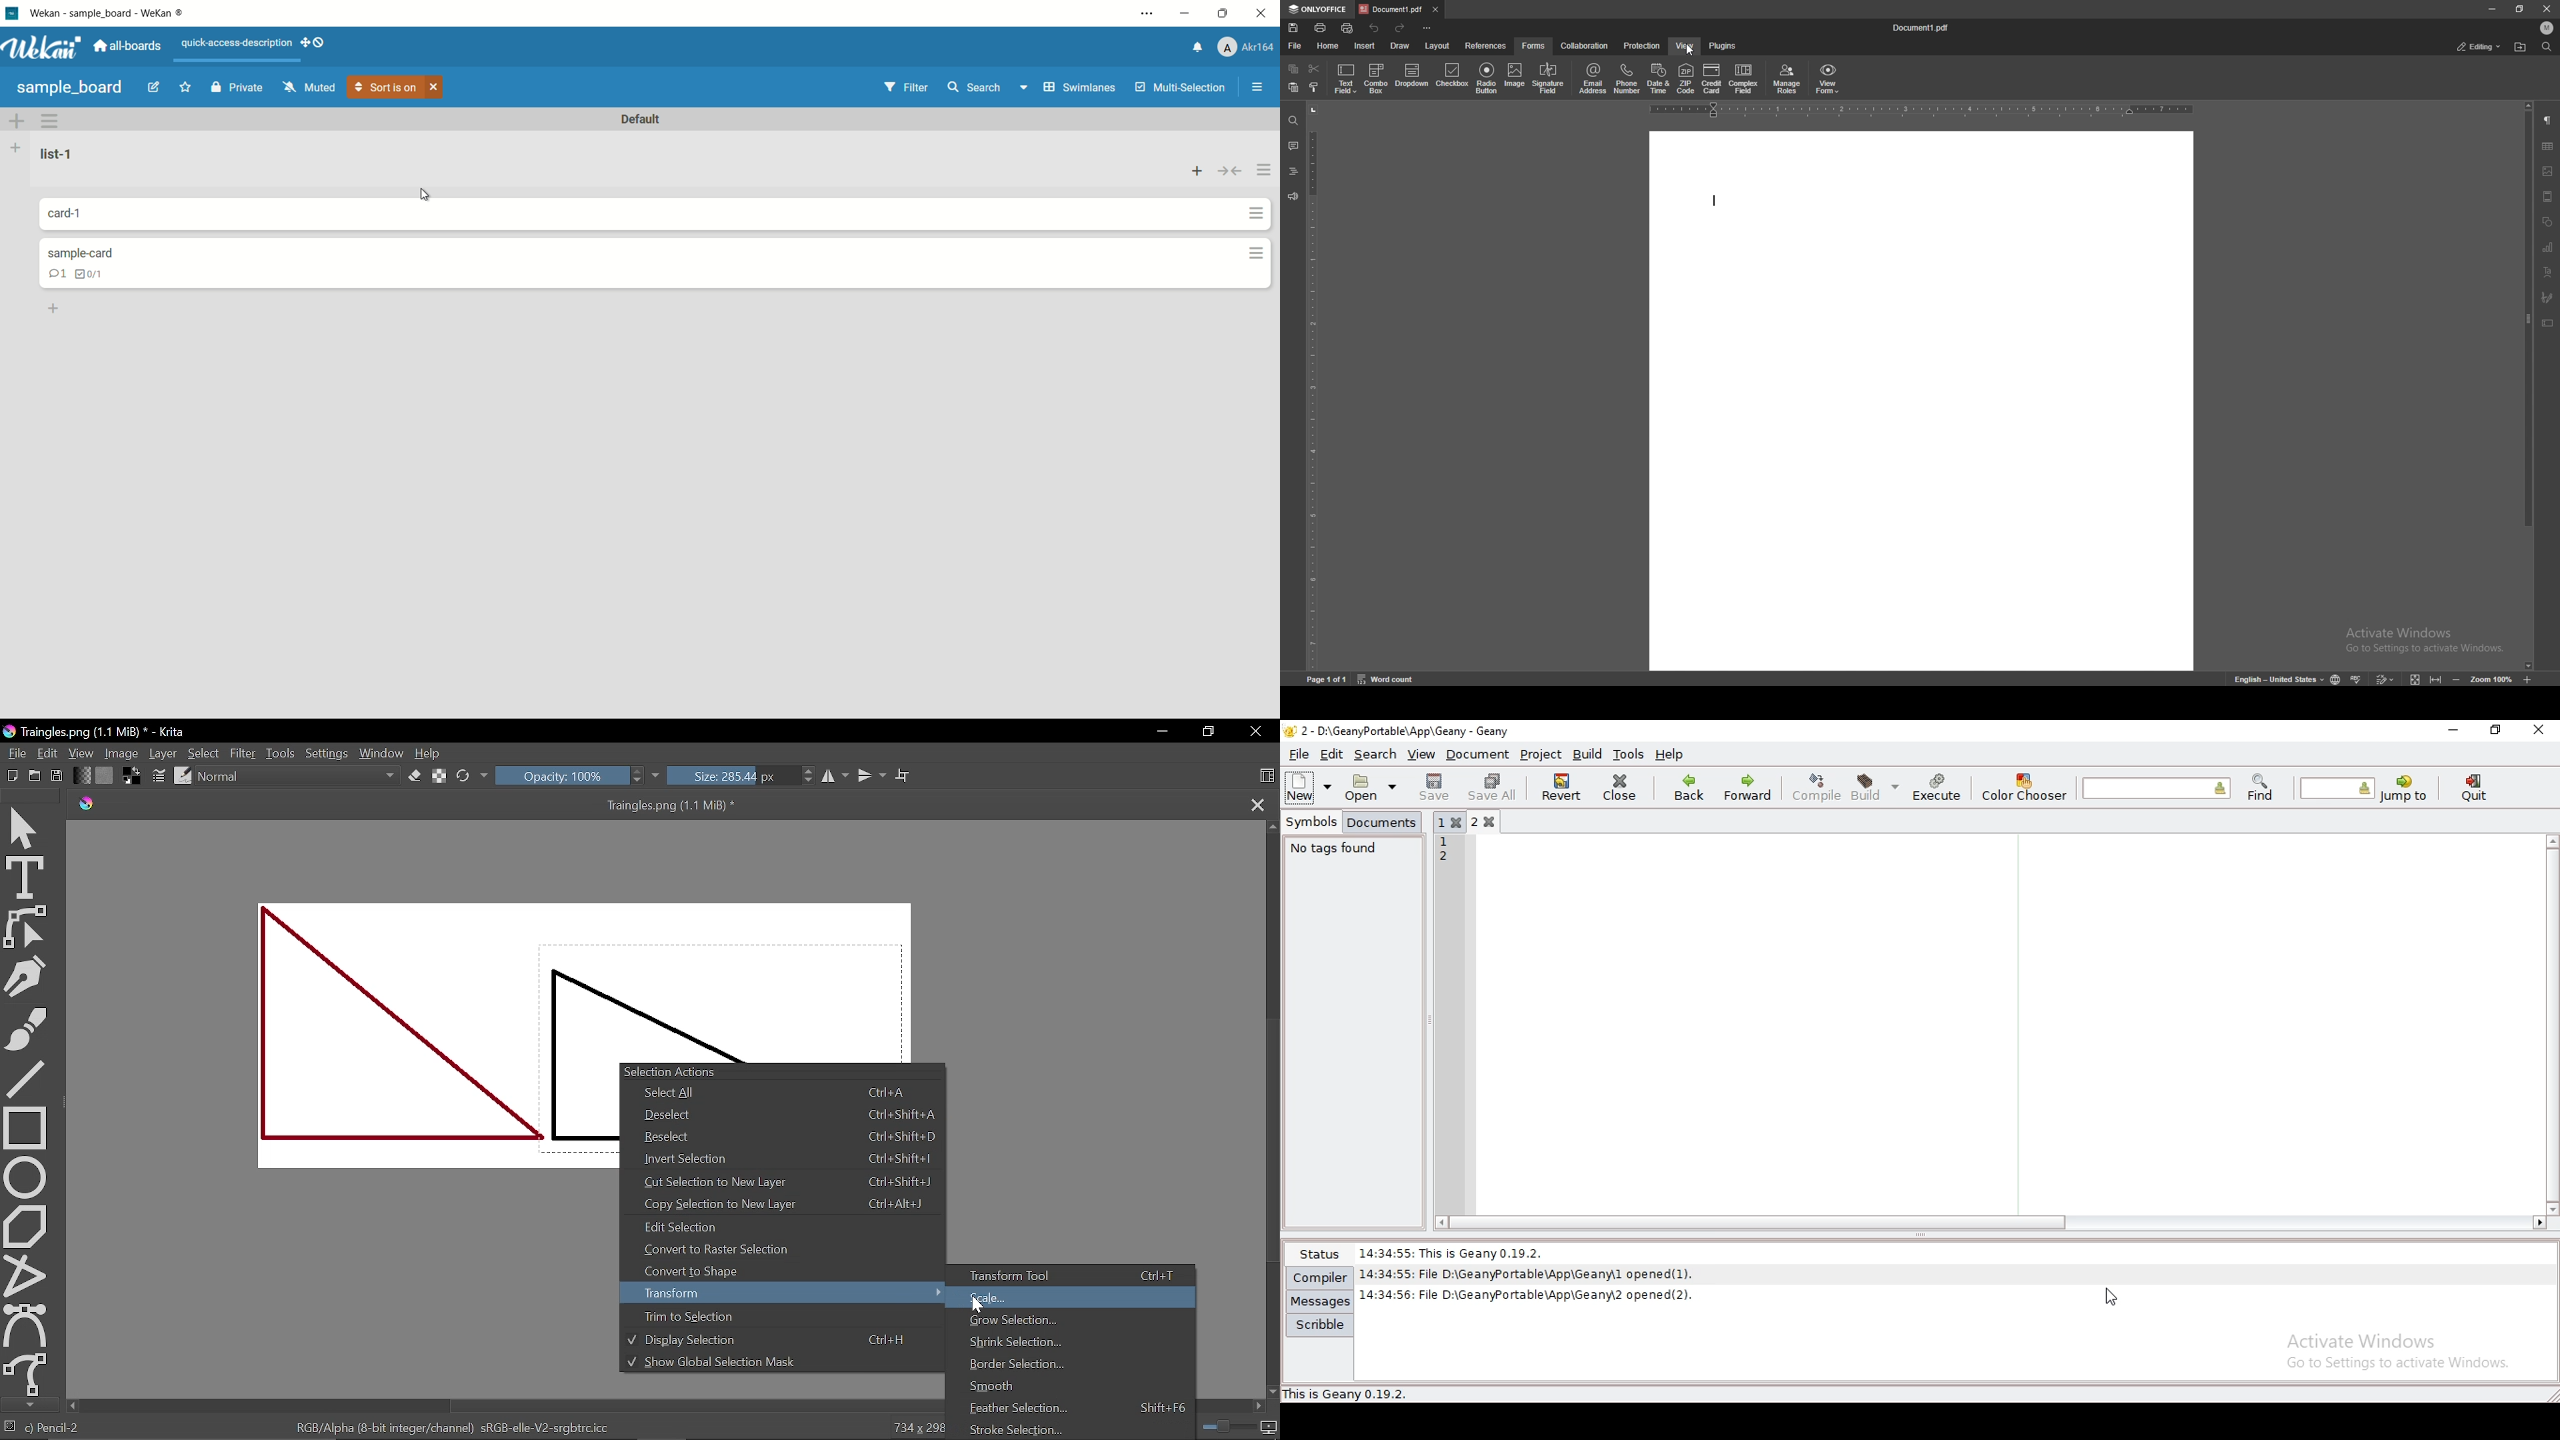  I want to click on signature field, so click(1549, 79).